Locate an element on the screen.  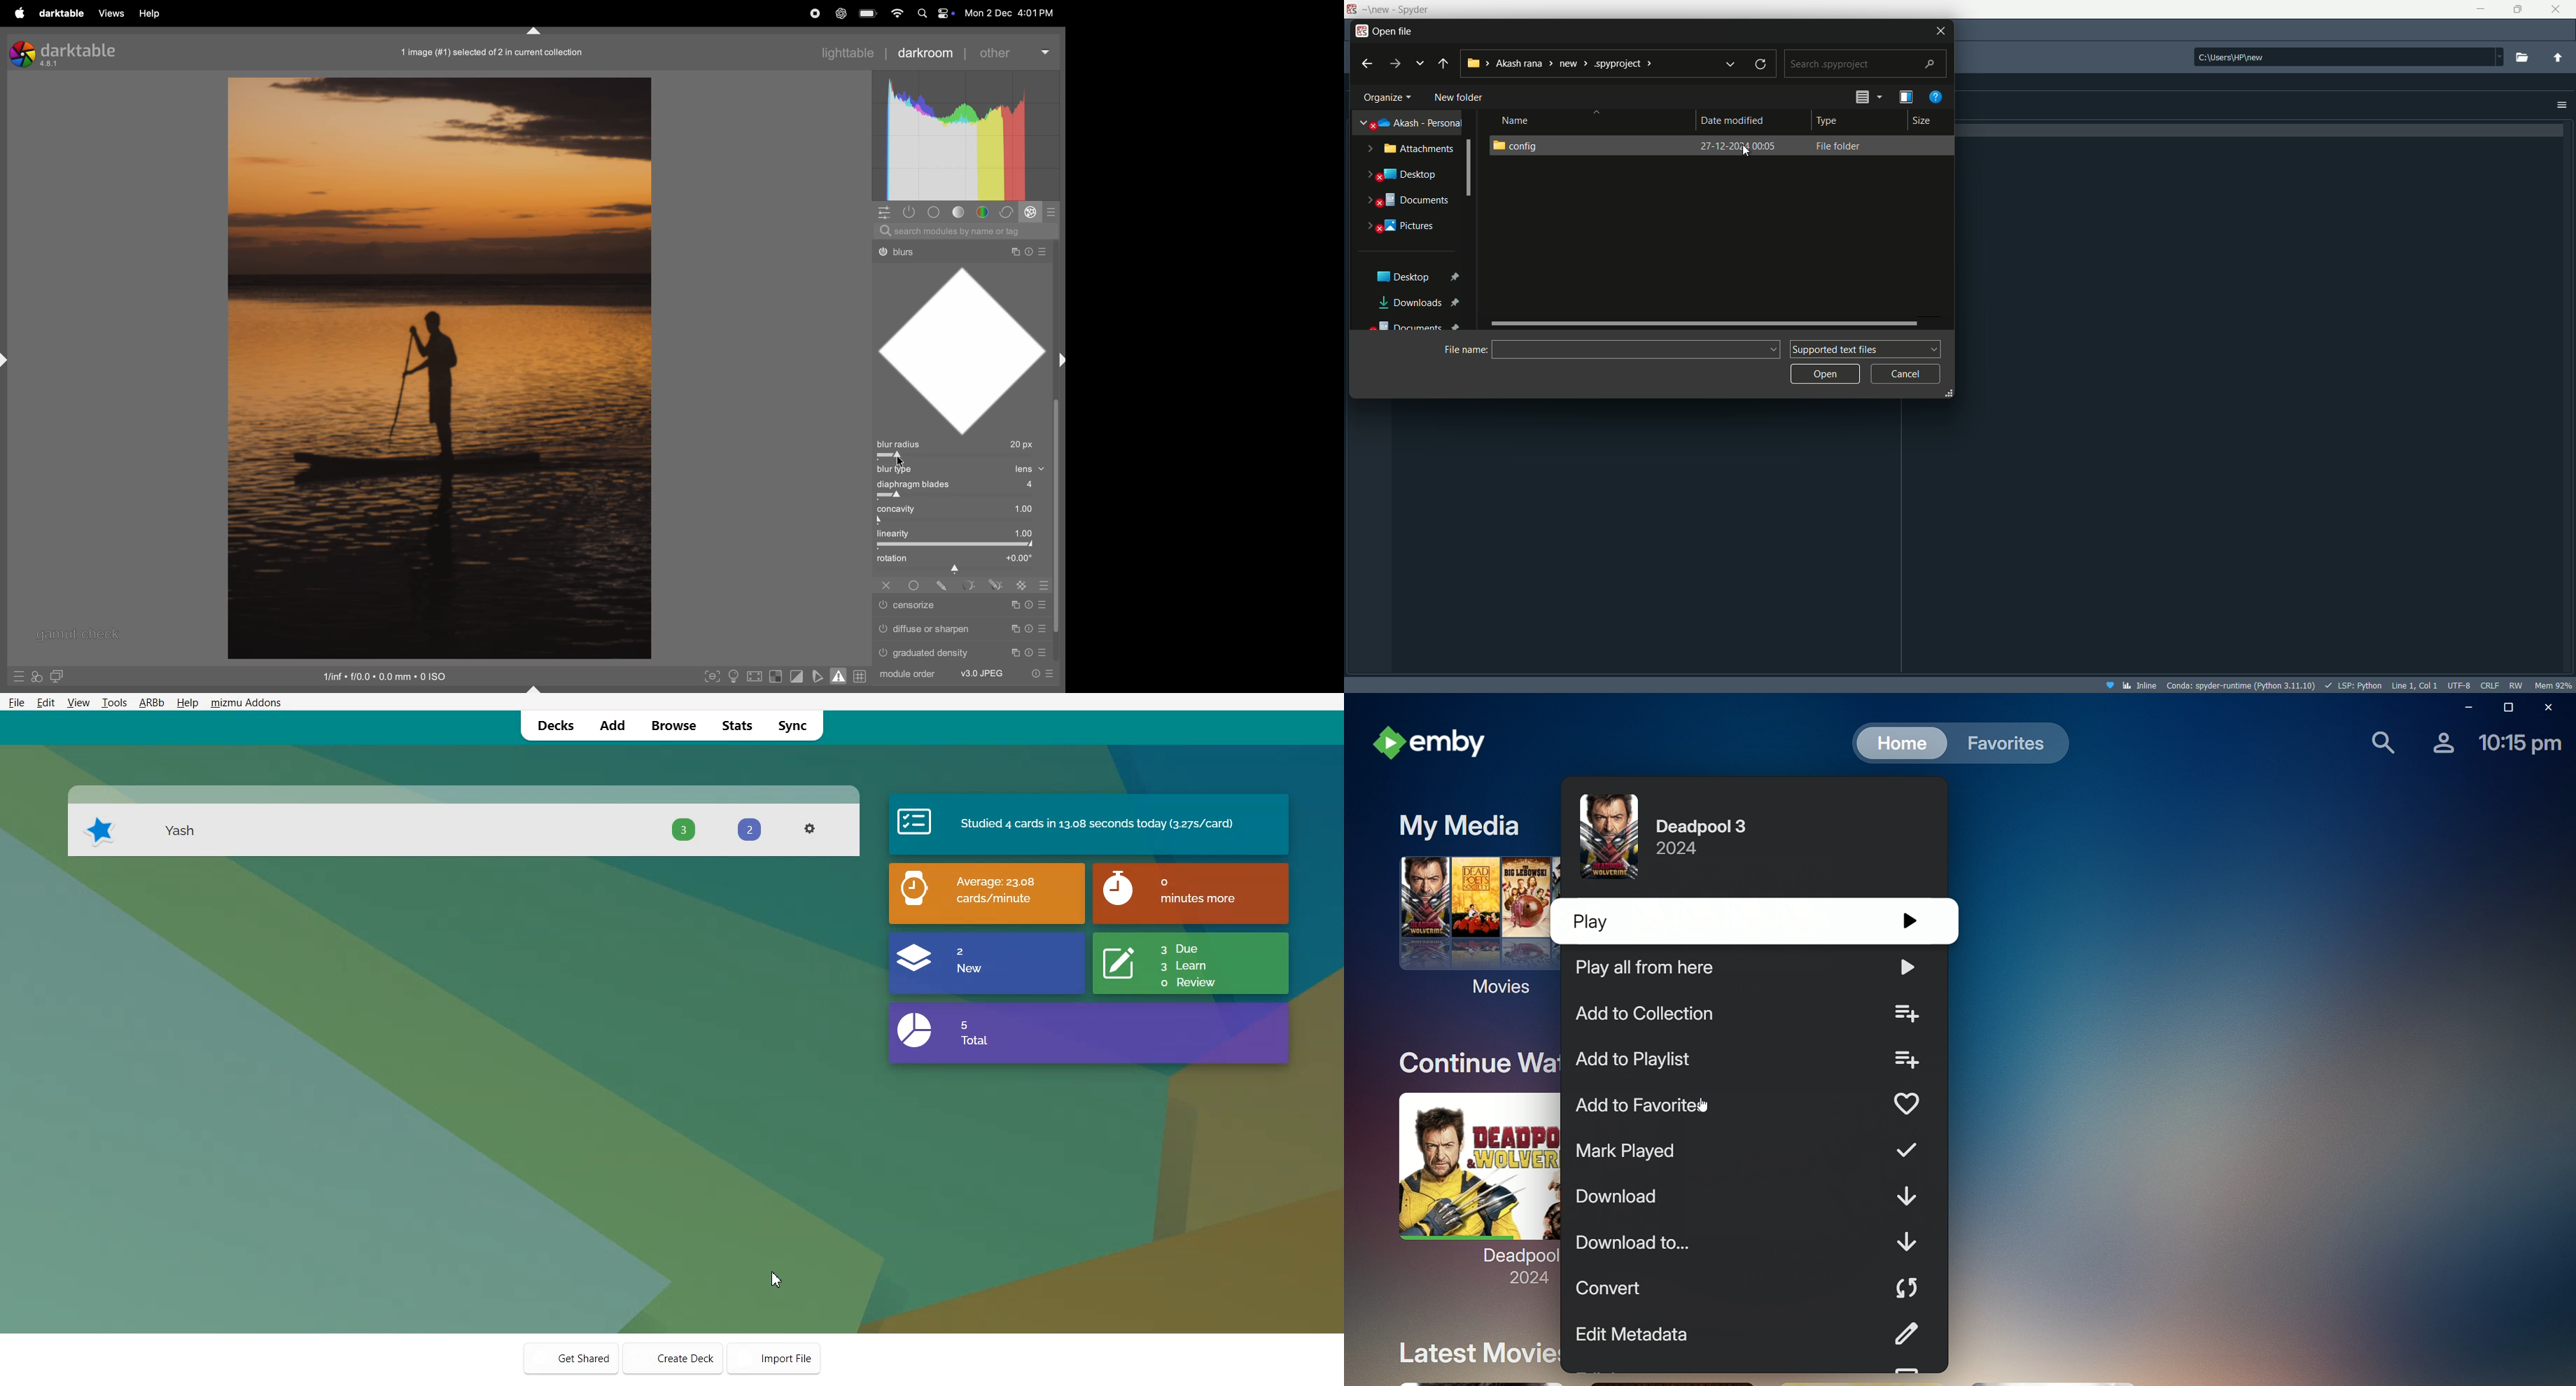
Type is located at coordinates (1832, 121).